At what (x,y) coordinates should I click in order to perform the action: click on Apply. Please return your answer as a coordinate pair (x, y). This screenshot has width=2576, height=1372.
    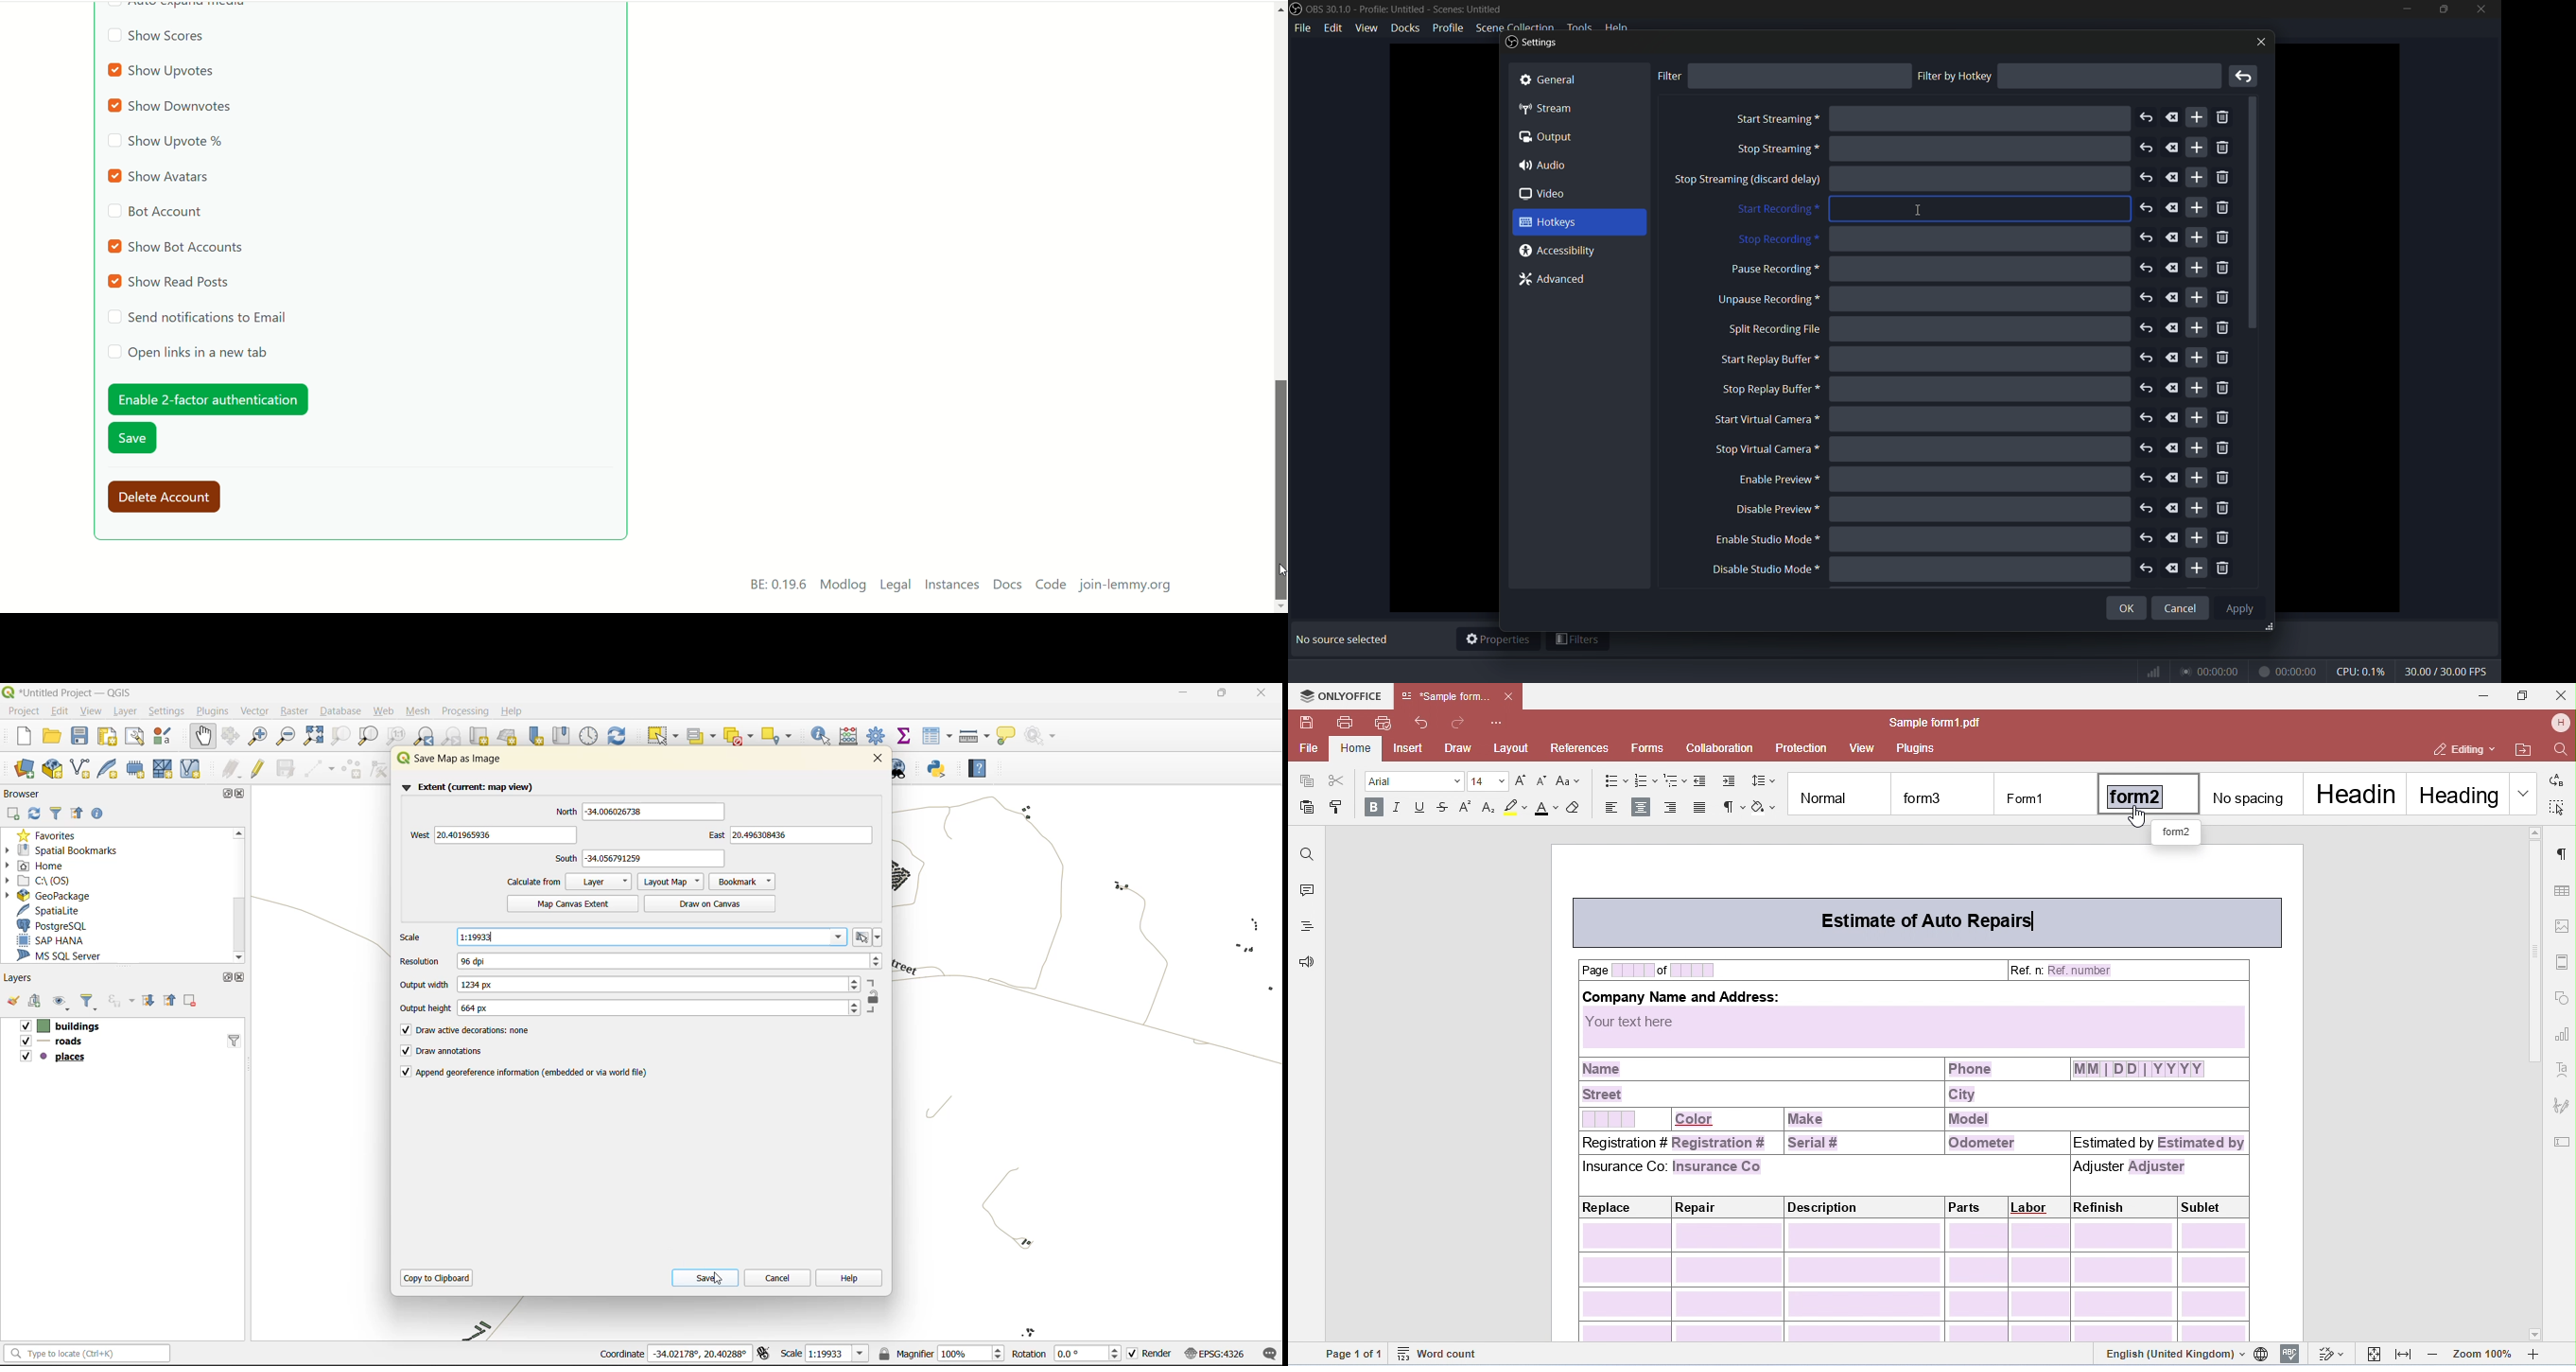
    Looking at the image, I should click on (2243, 607).